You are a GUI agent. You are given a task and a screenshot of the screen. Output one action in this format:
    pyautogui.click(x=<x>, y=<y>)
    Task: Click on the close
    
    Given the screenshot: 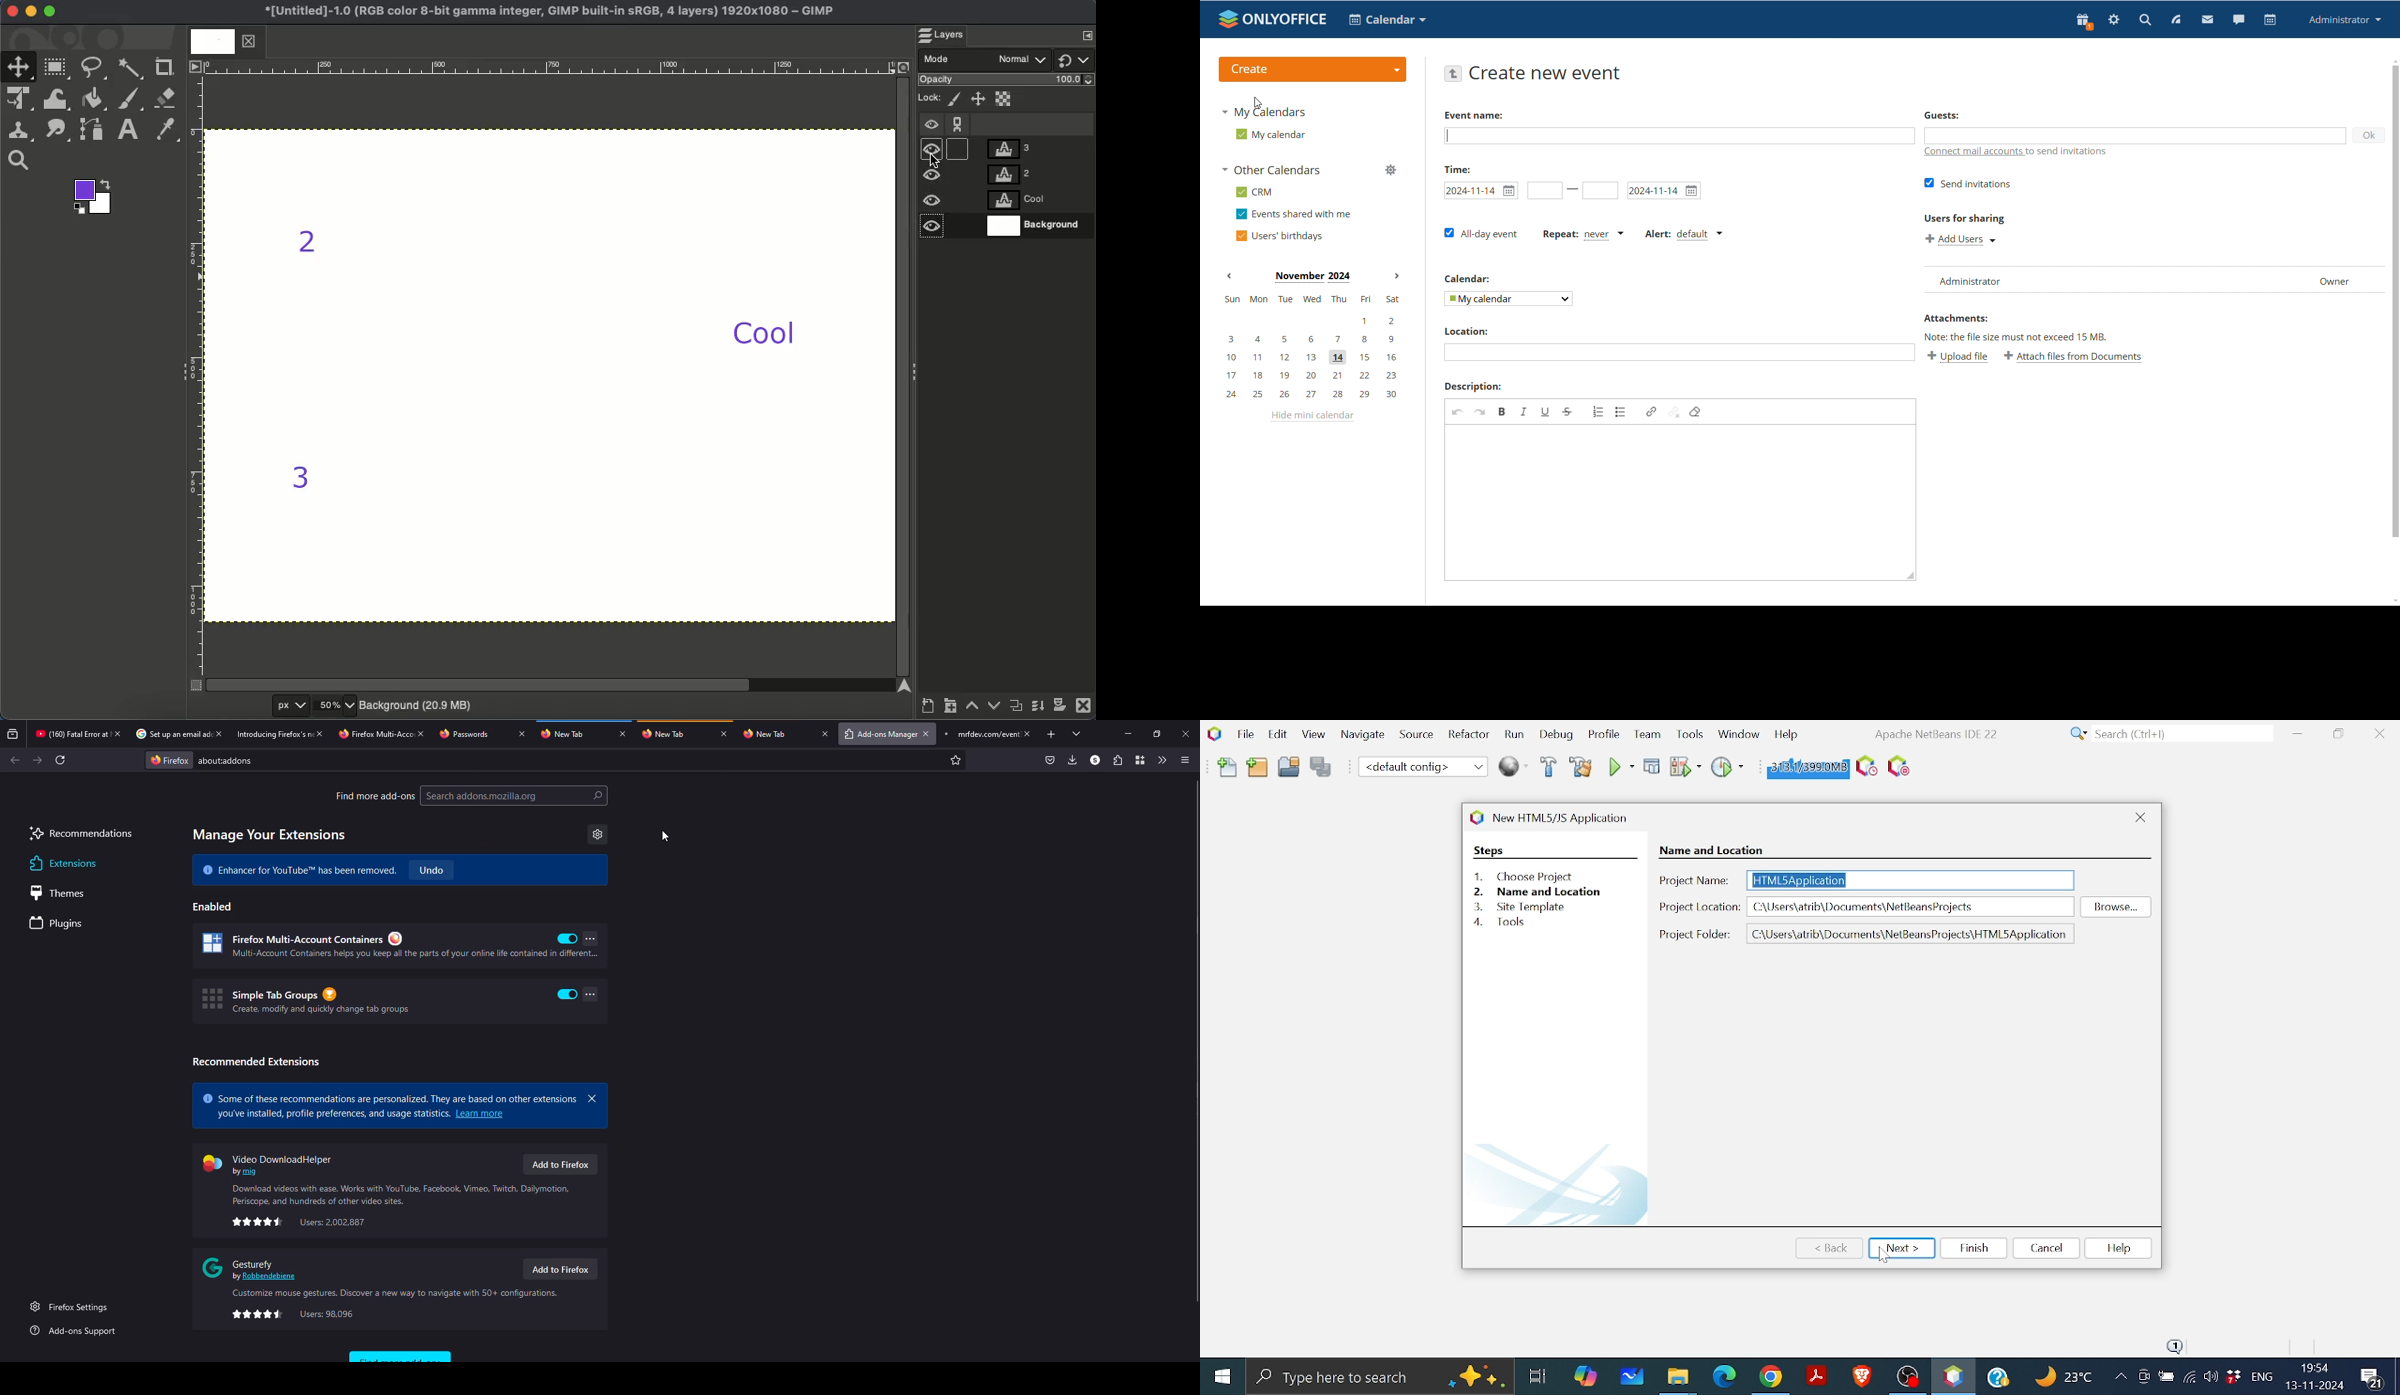 What is the action you would take?
    pyautogui.click(x=1028, y=734)
    